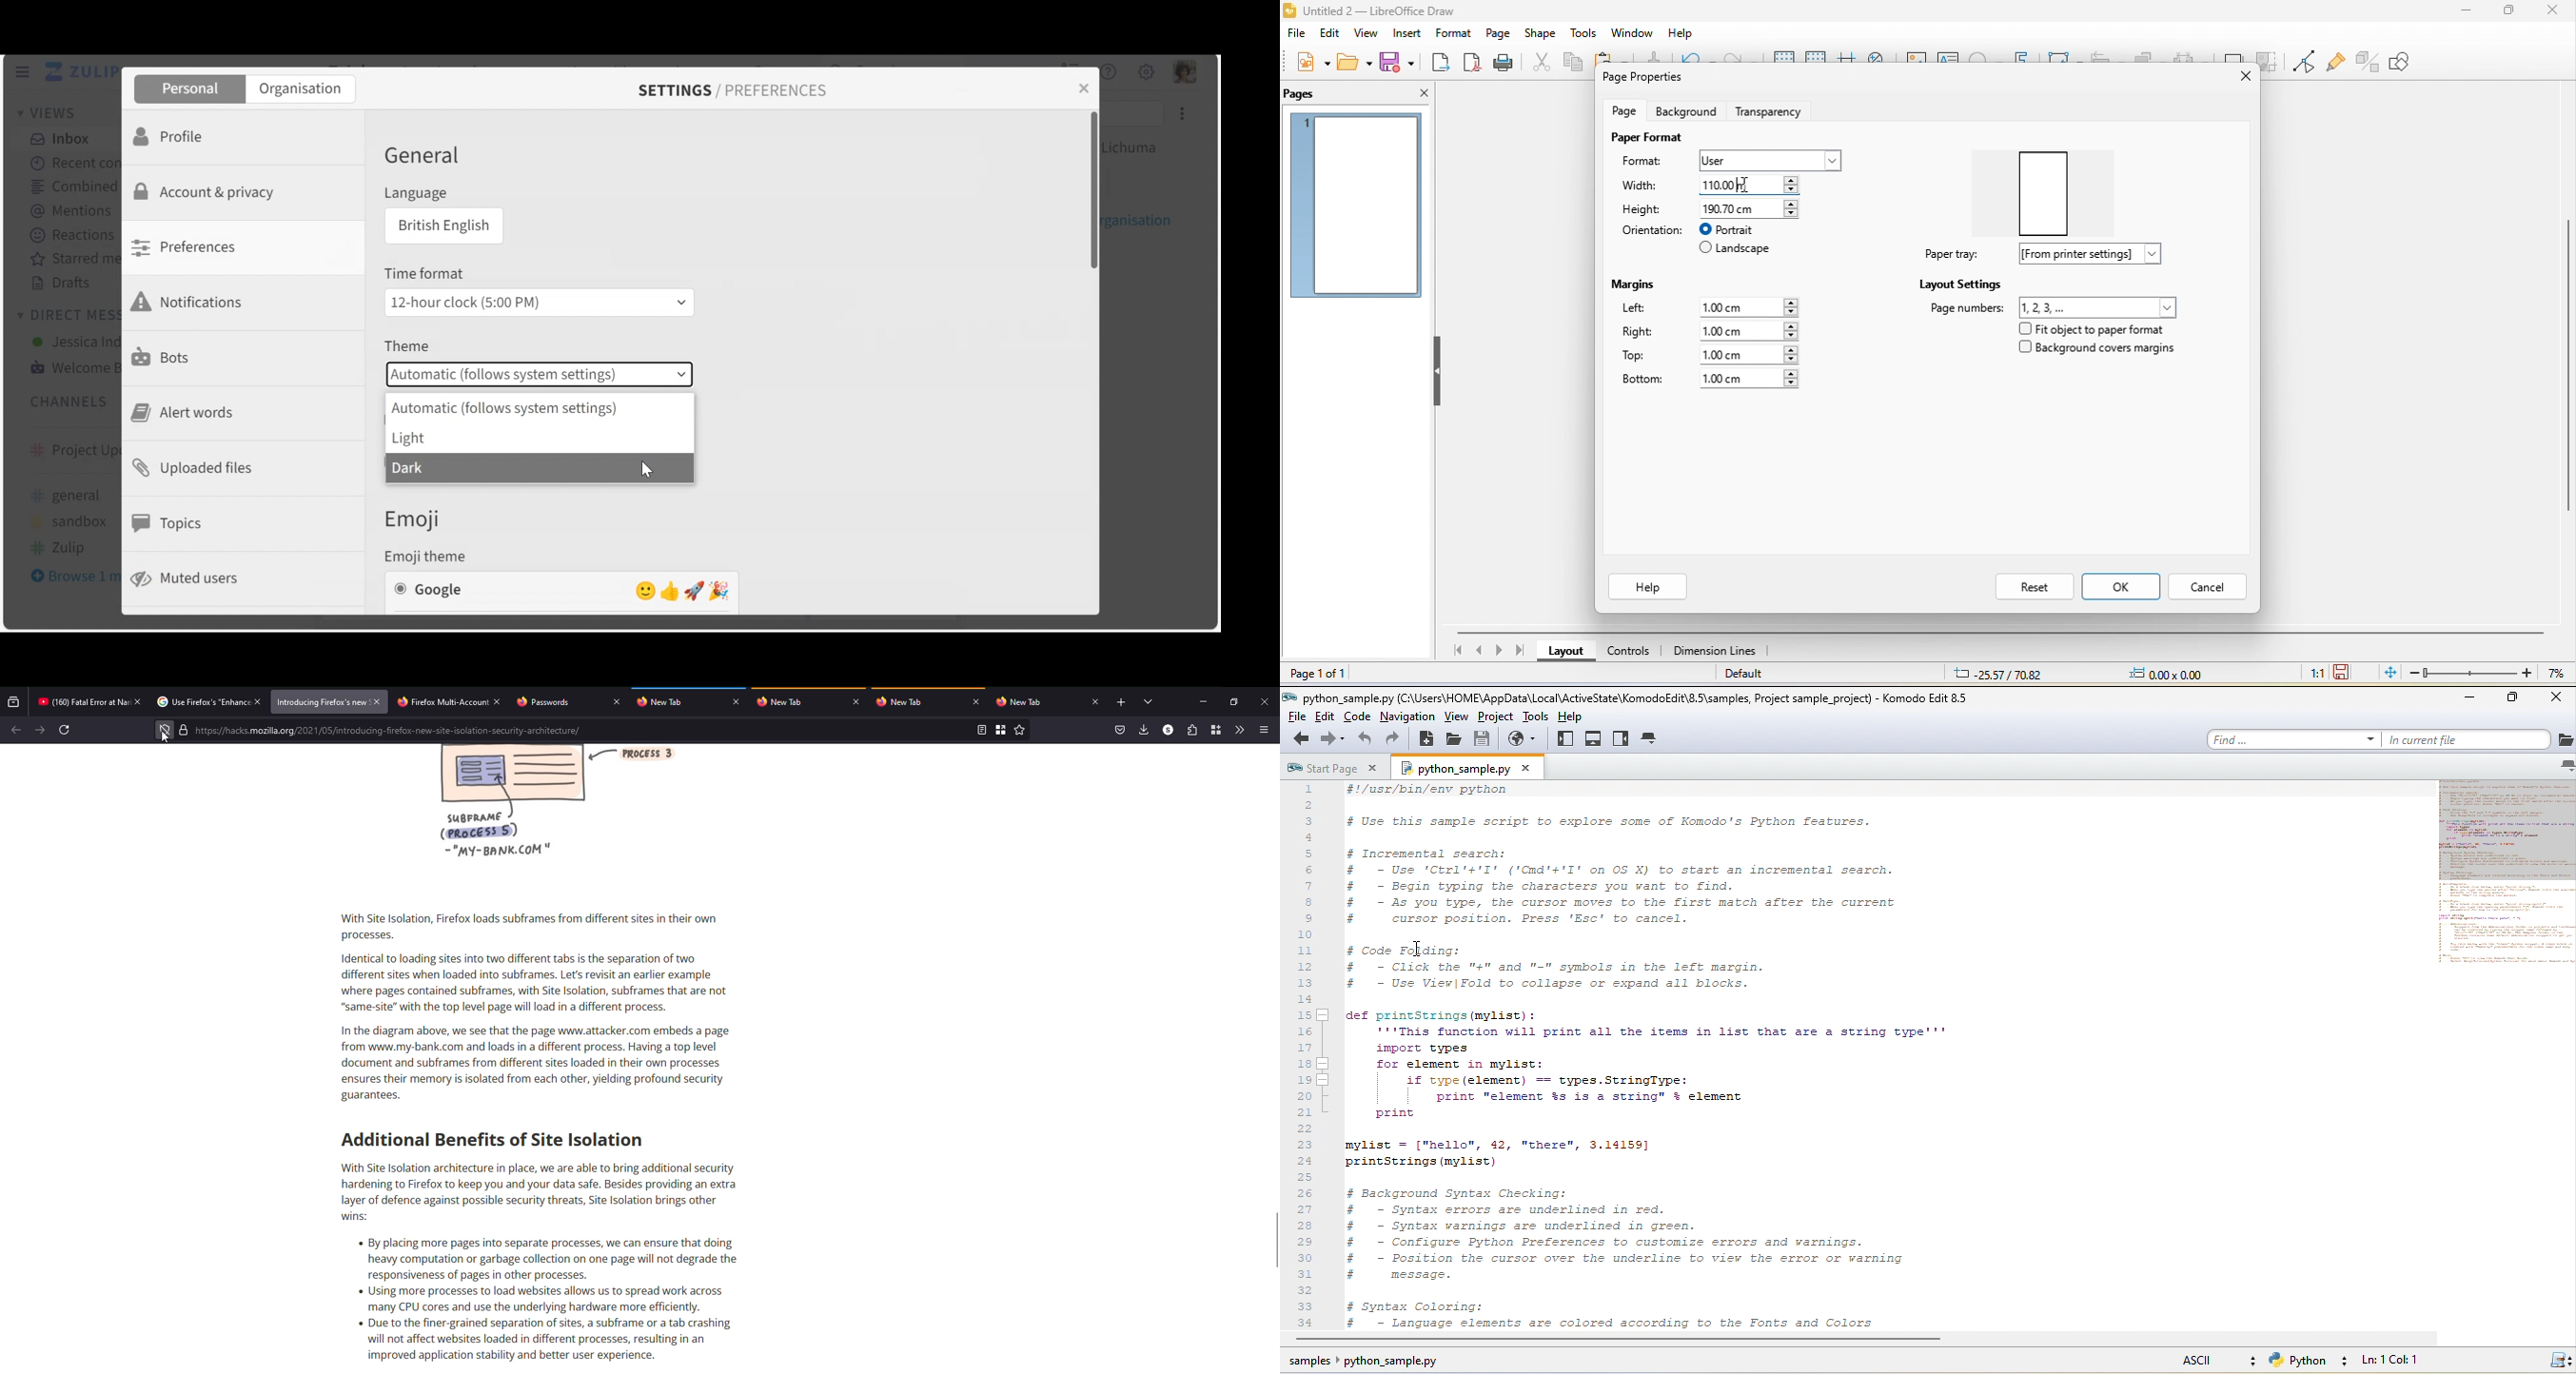 Image resolution: width=2576 pixels, height=1400 pixels. Describe the element at coordinates (539, 375) in the screenshot. I see `Theme dropdown menu` at that location.